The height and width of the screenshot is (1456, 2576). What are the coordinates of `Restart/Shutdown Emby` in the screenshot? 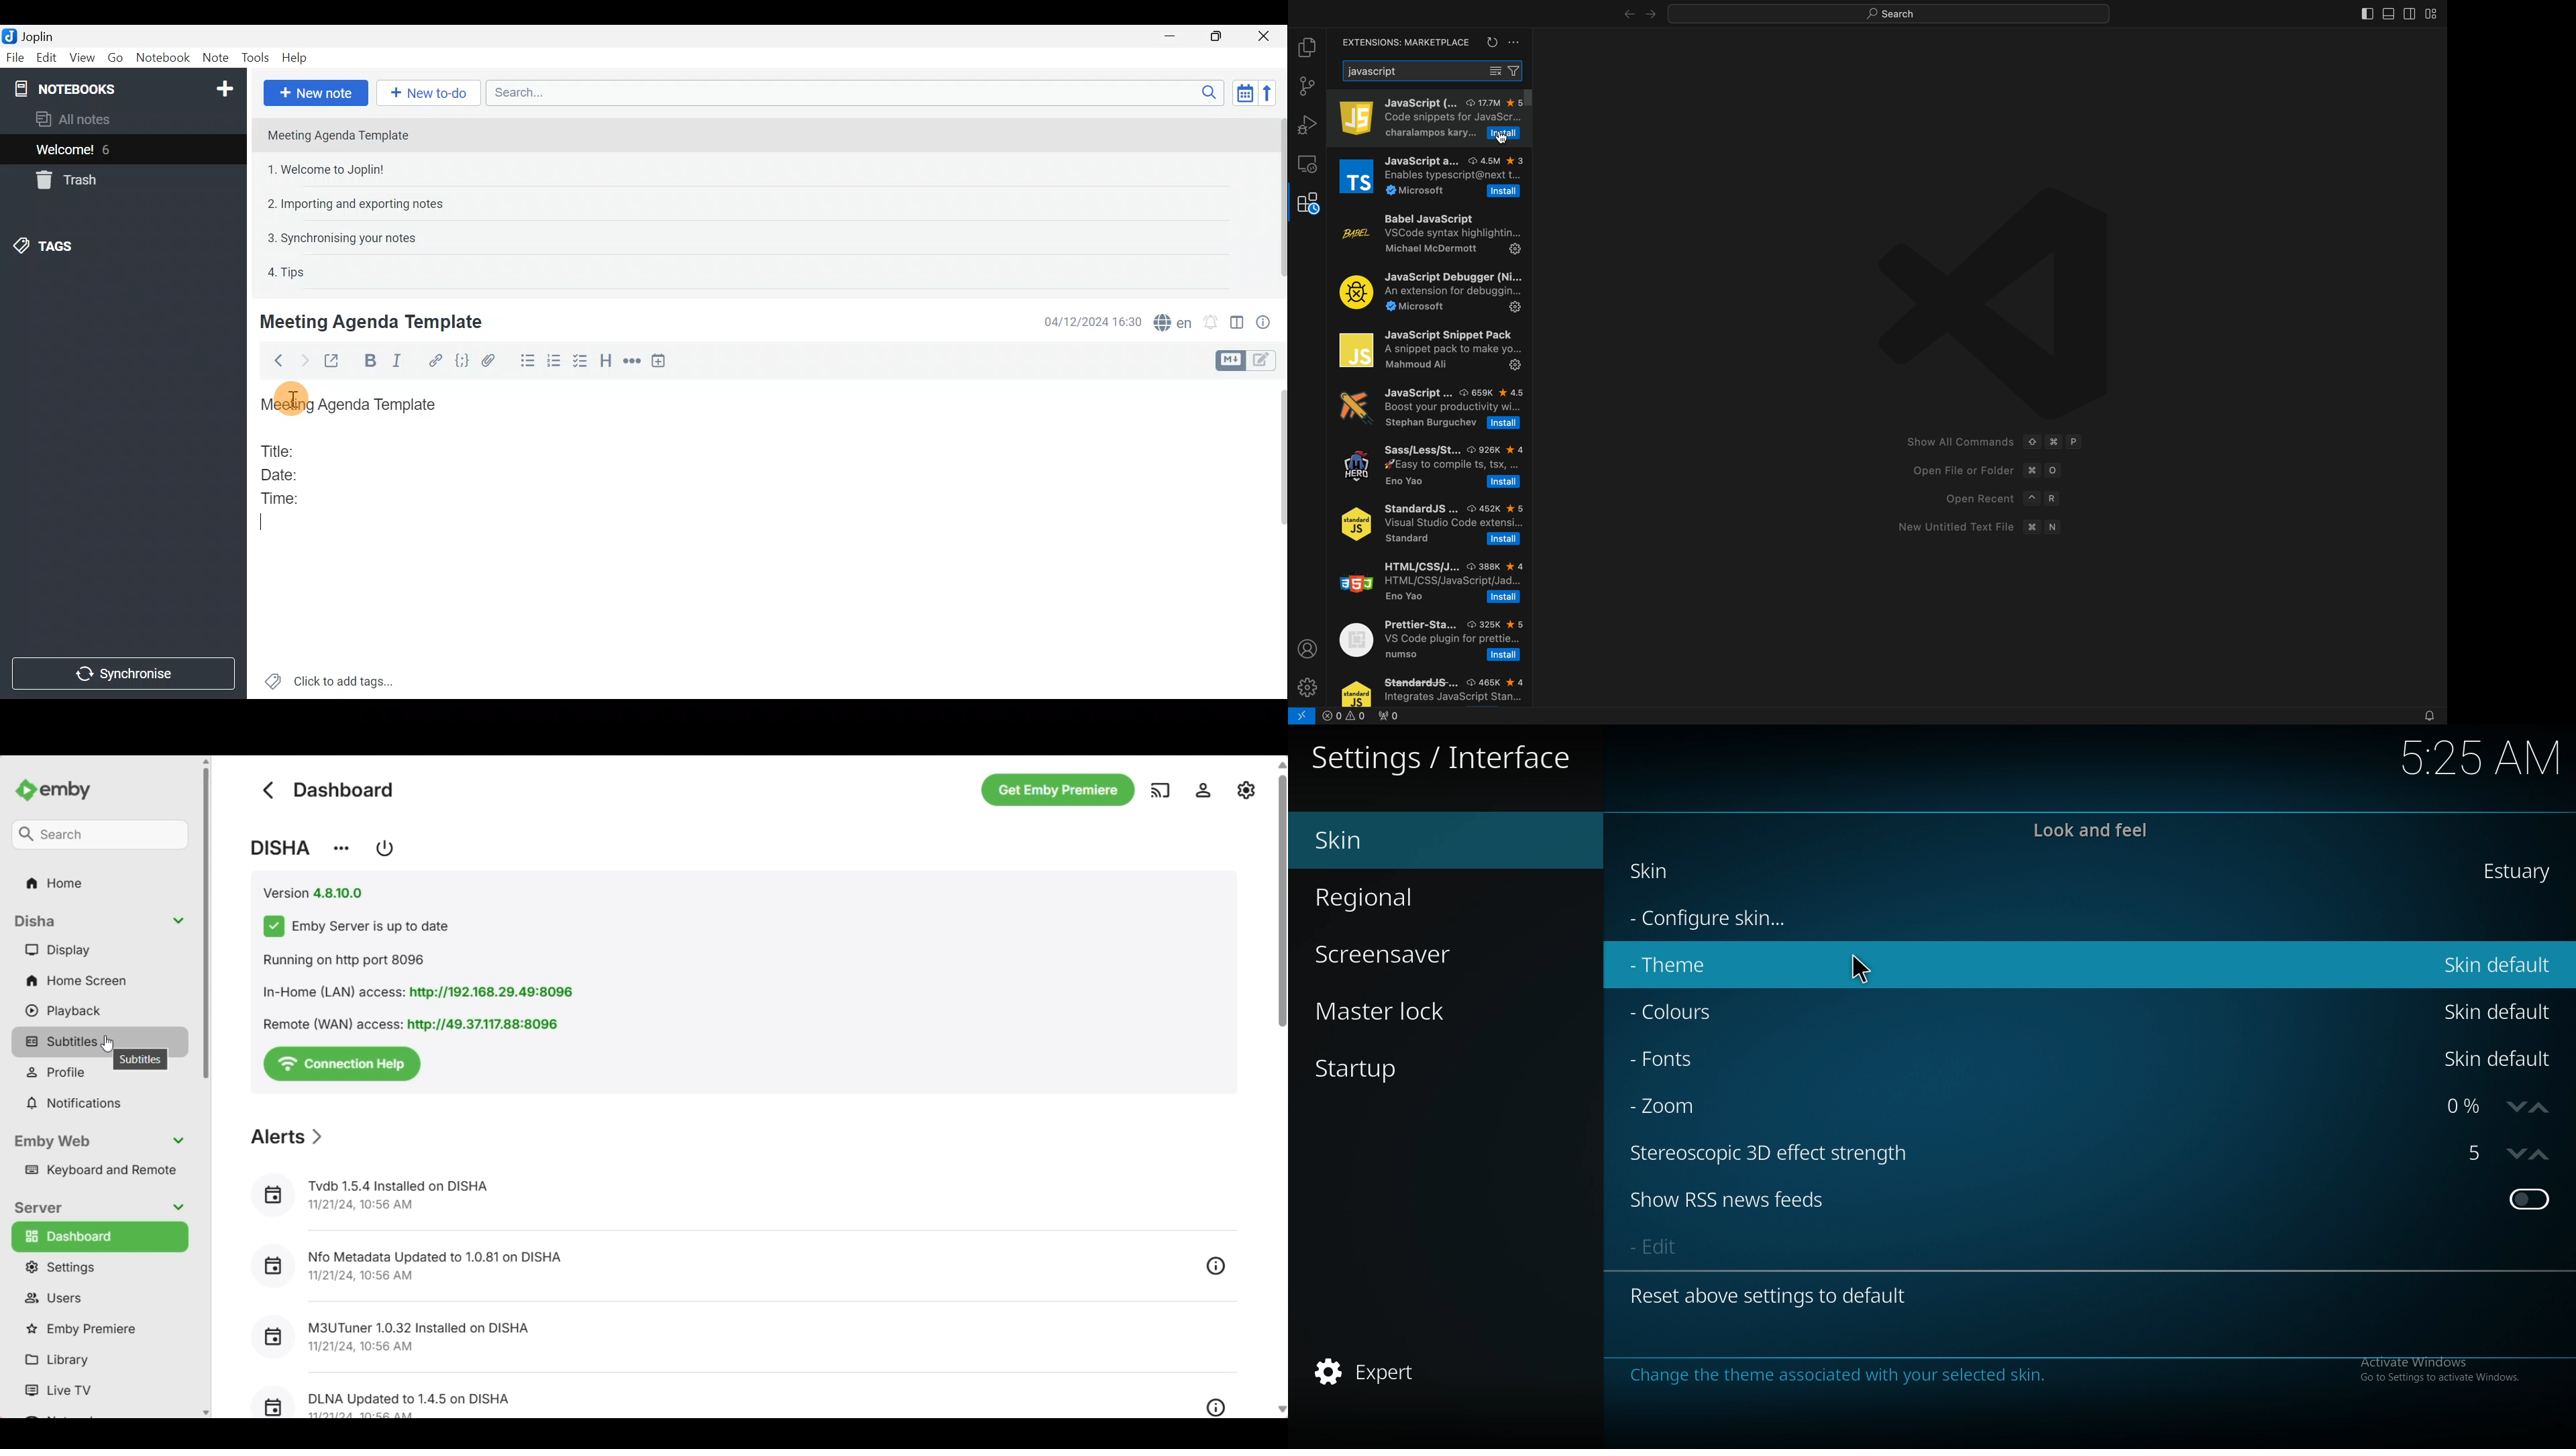 It's located at (385, 849).